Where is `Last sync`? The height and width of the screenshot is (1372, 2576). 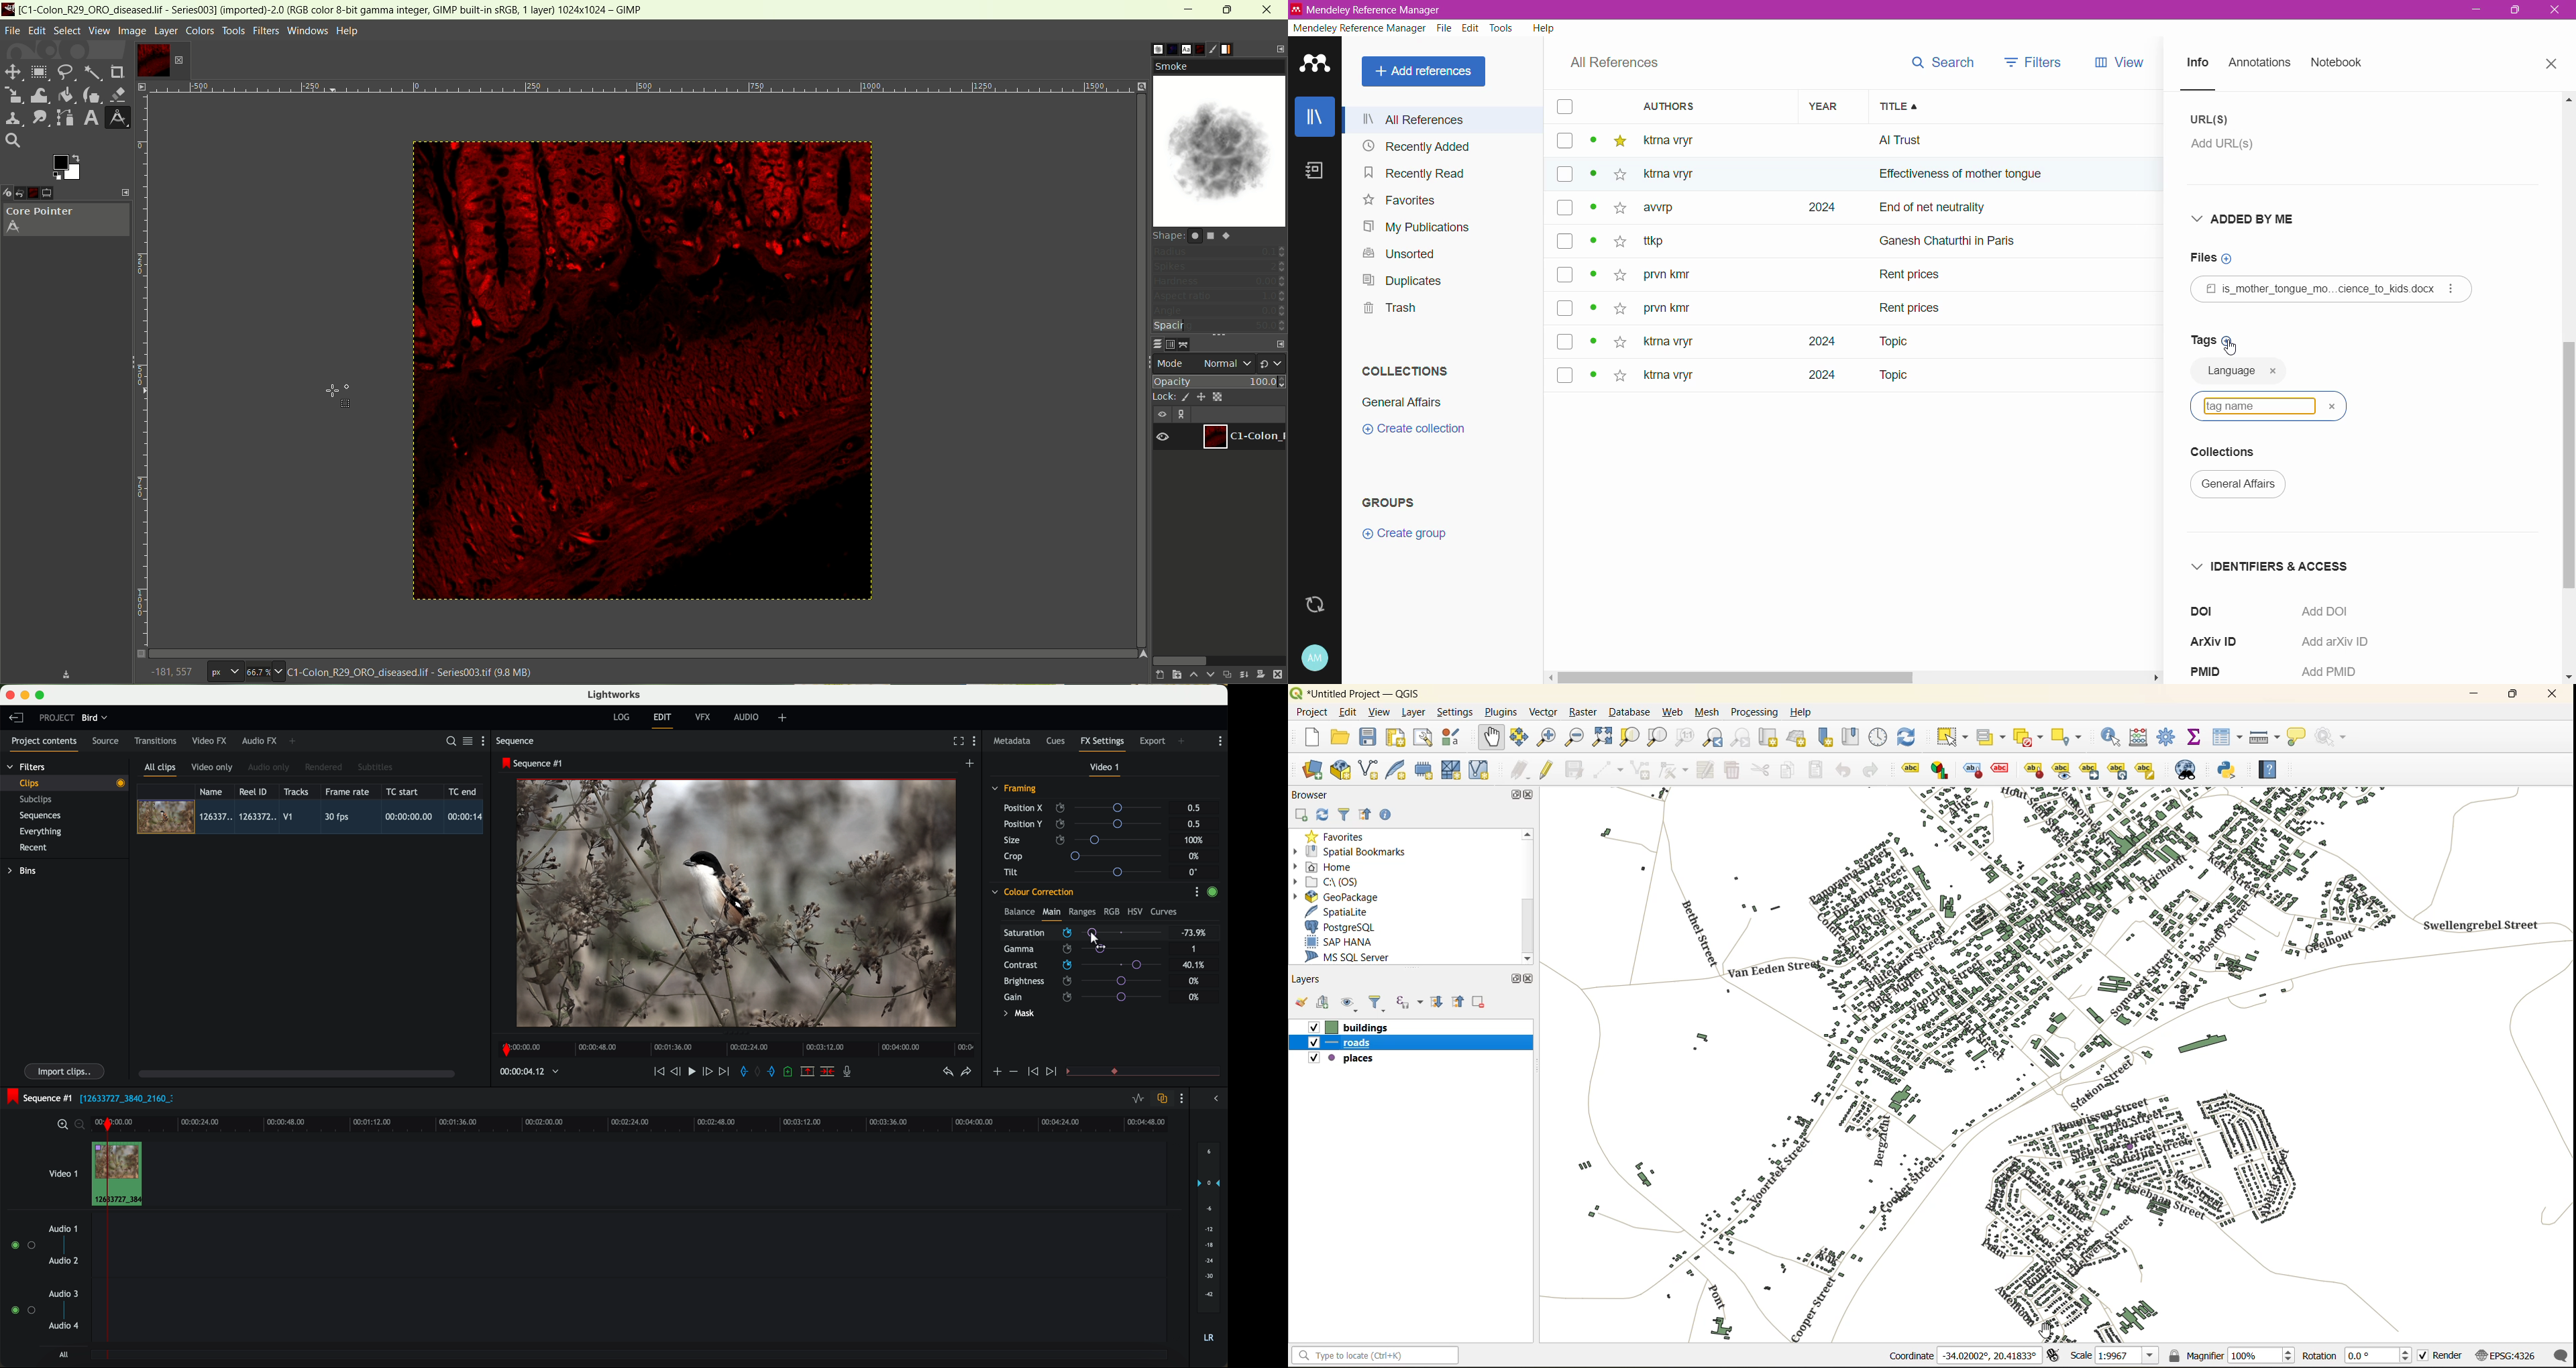
Last sync is located at coordinates (1314, 605).